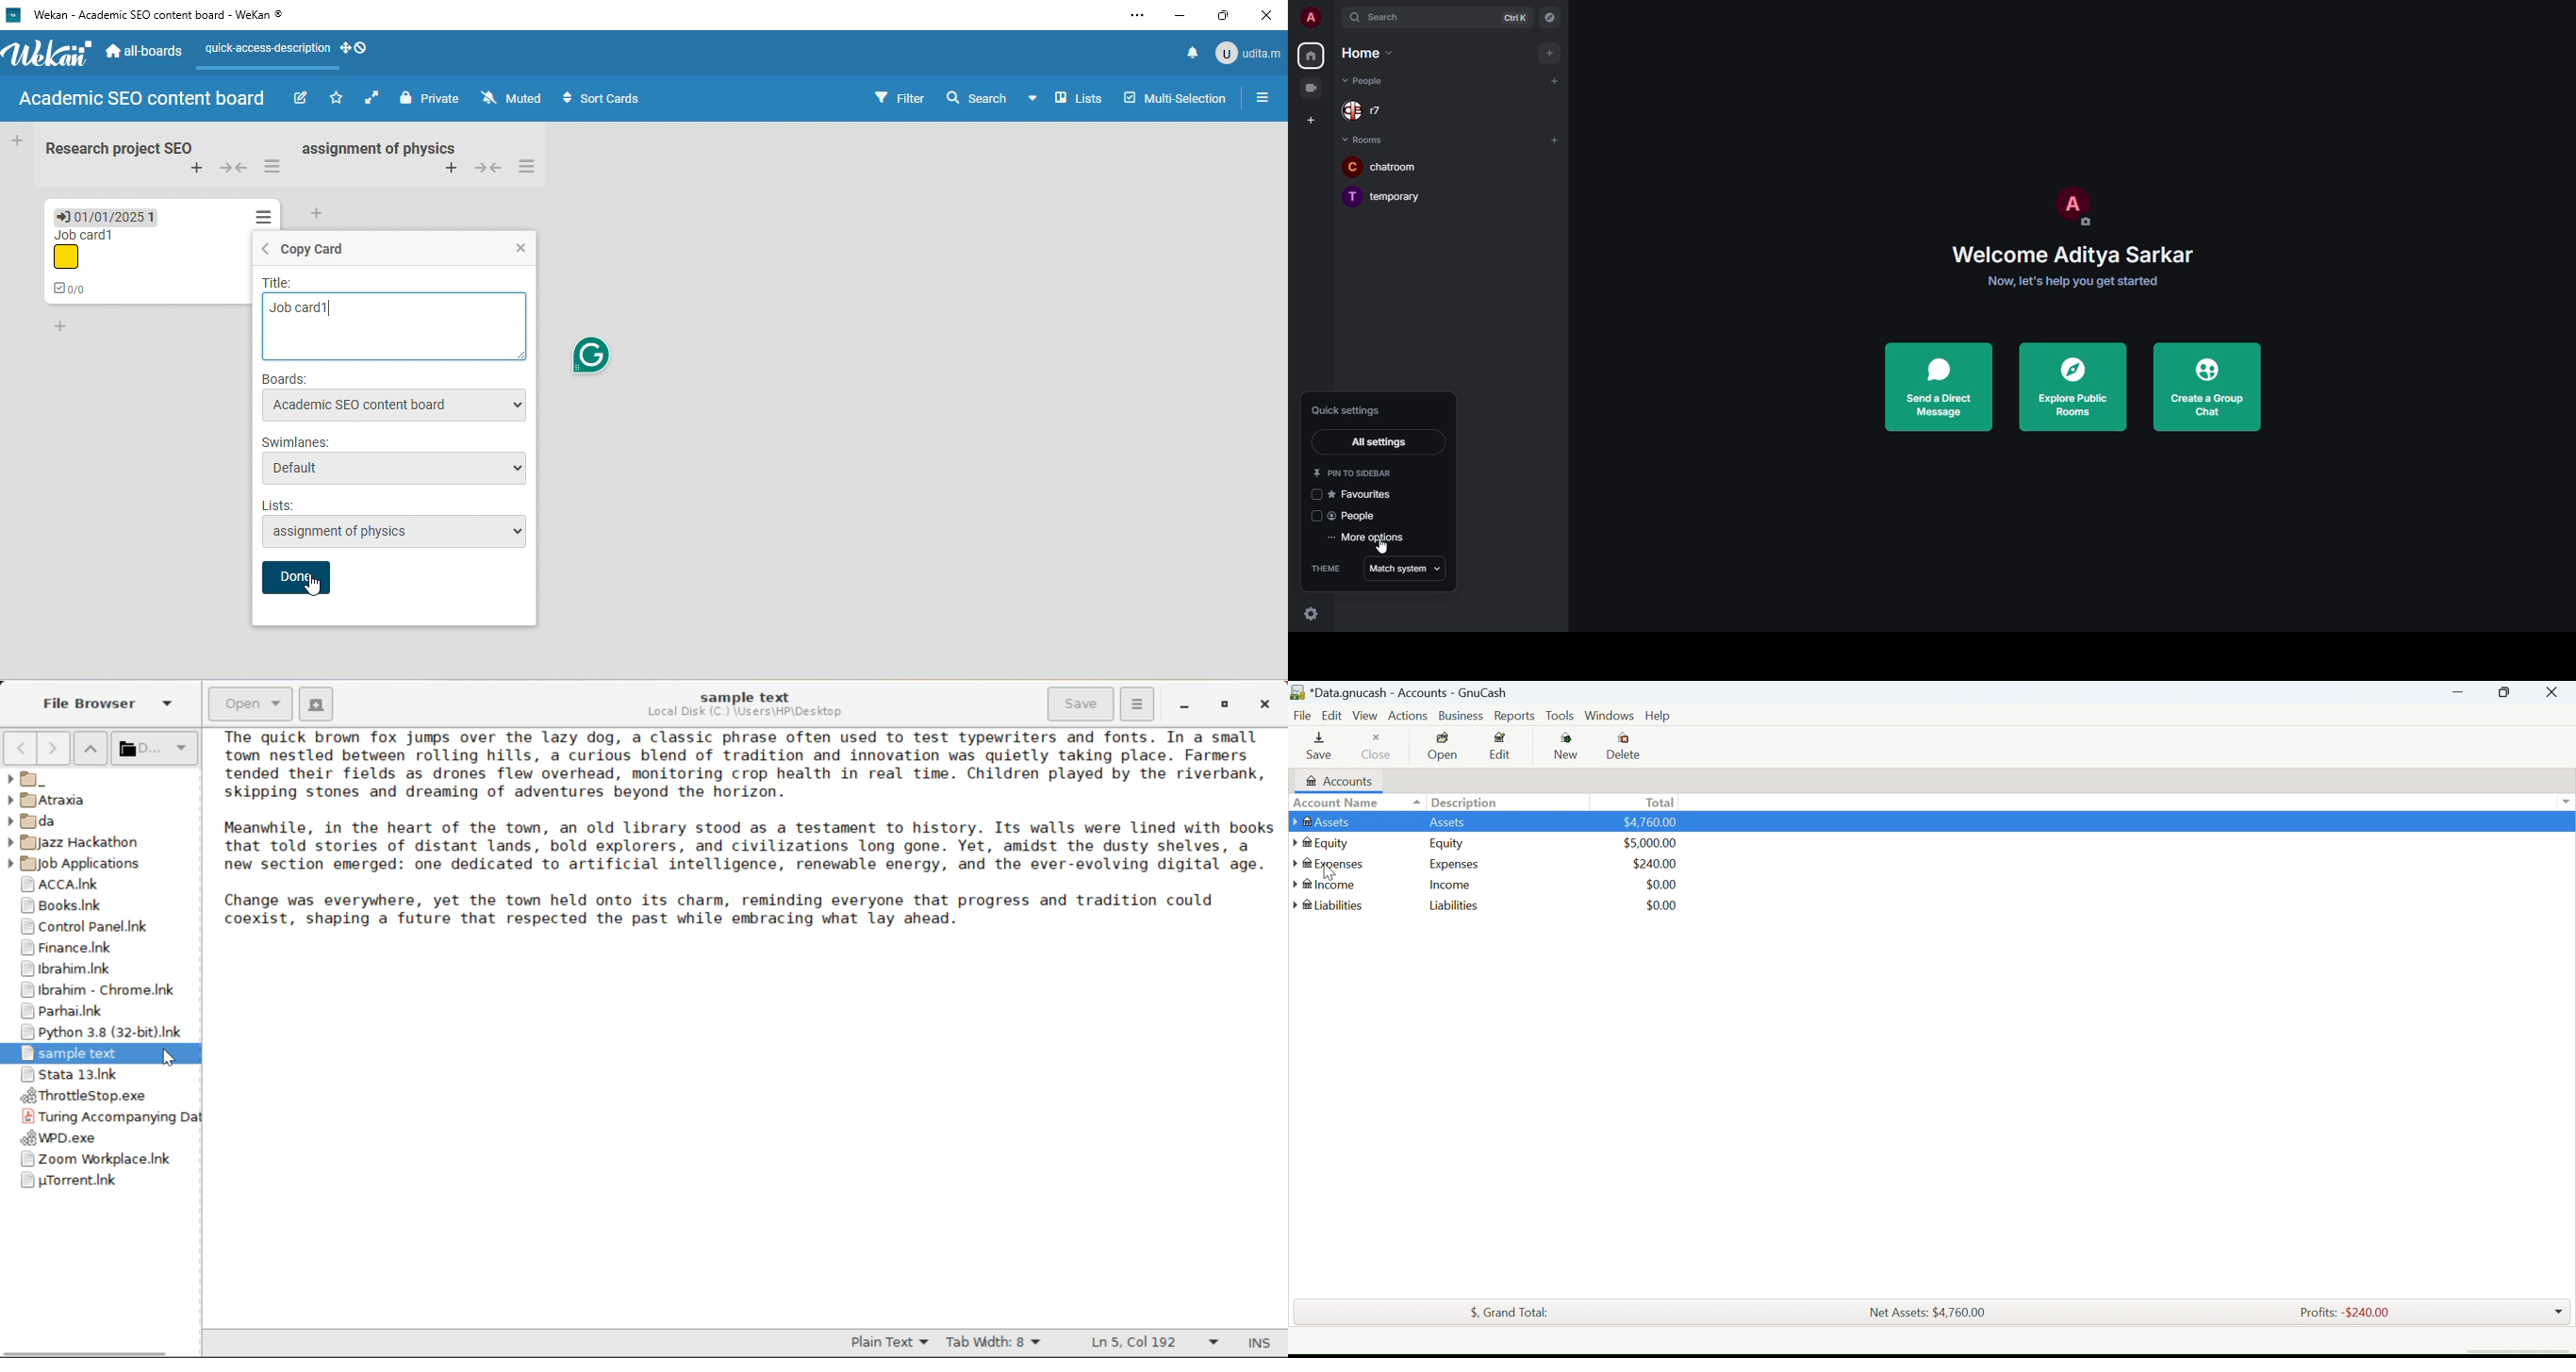  Describe the element at coordinates (1407, 568) in the screenshot. I see `match system` at that location.